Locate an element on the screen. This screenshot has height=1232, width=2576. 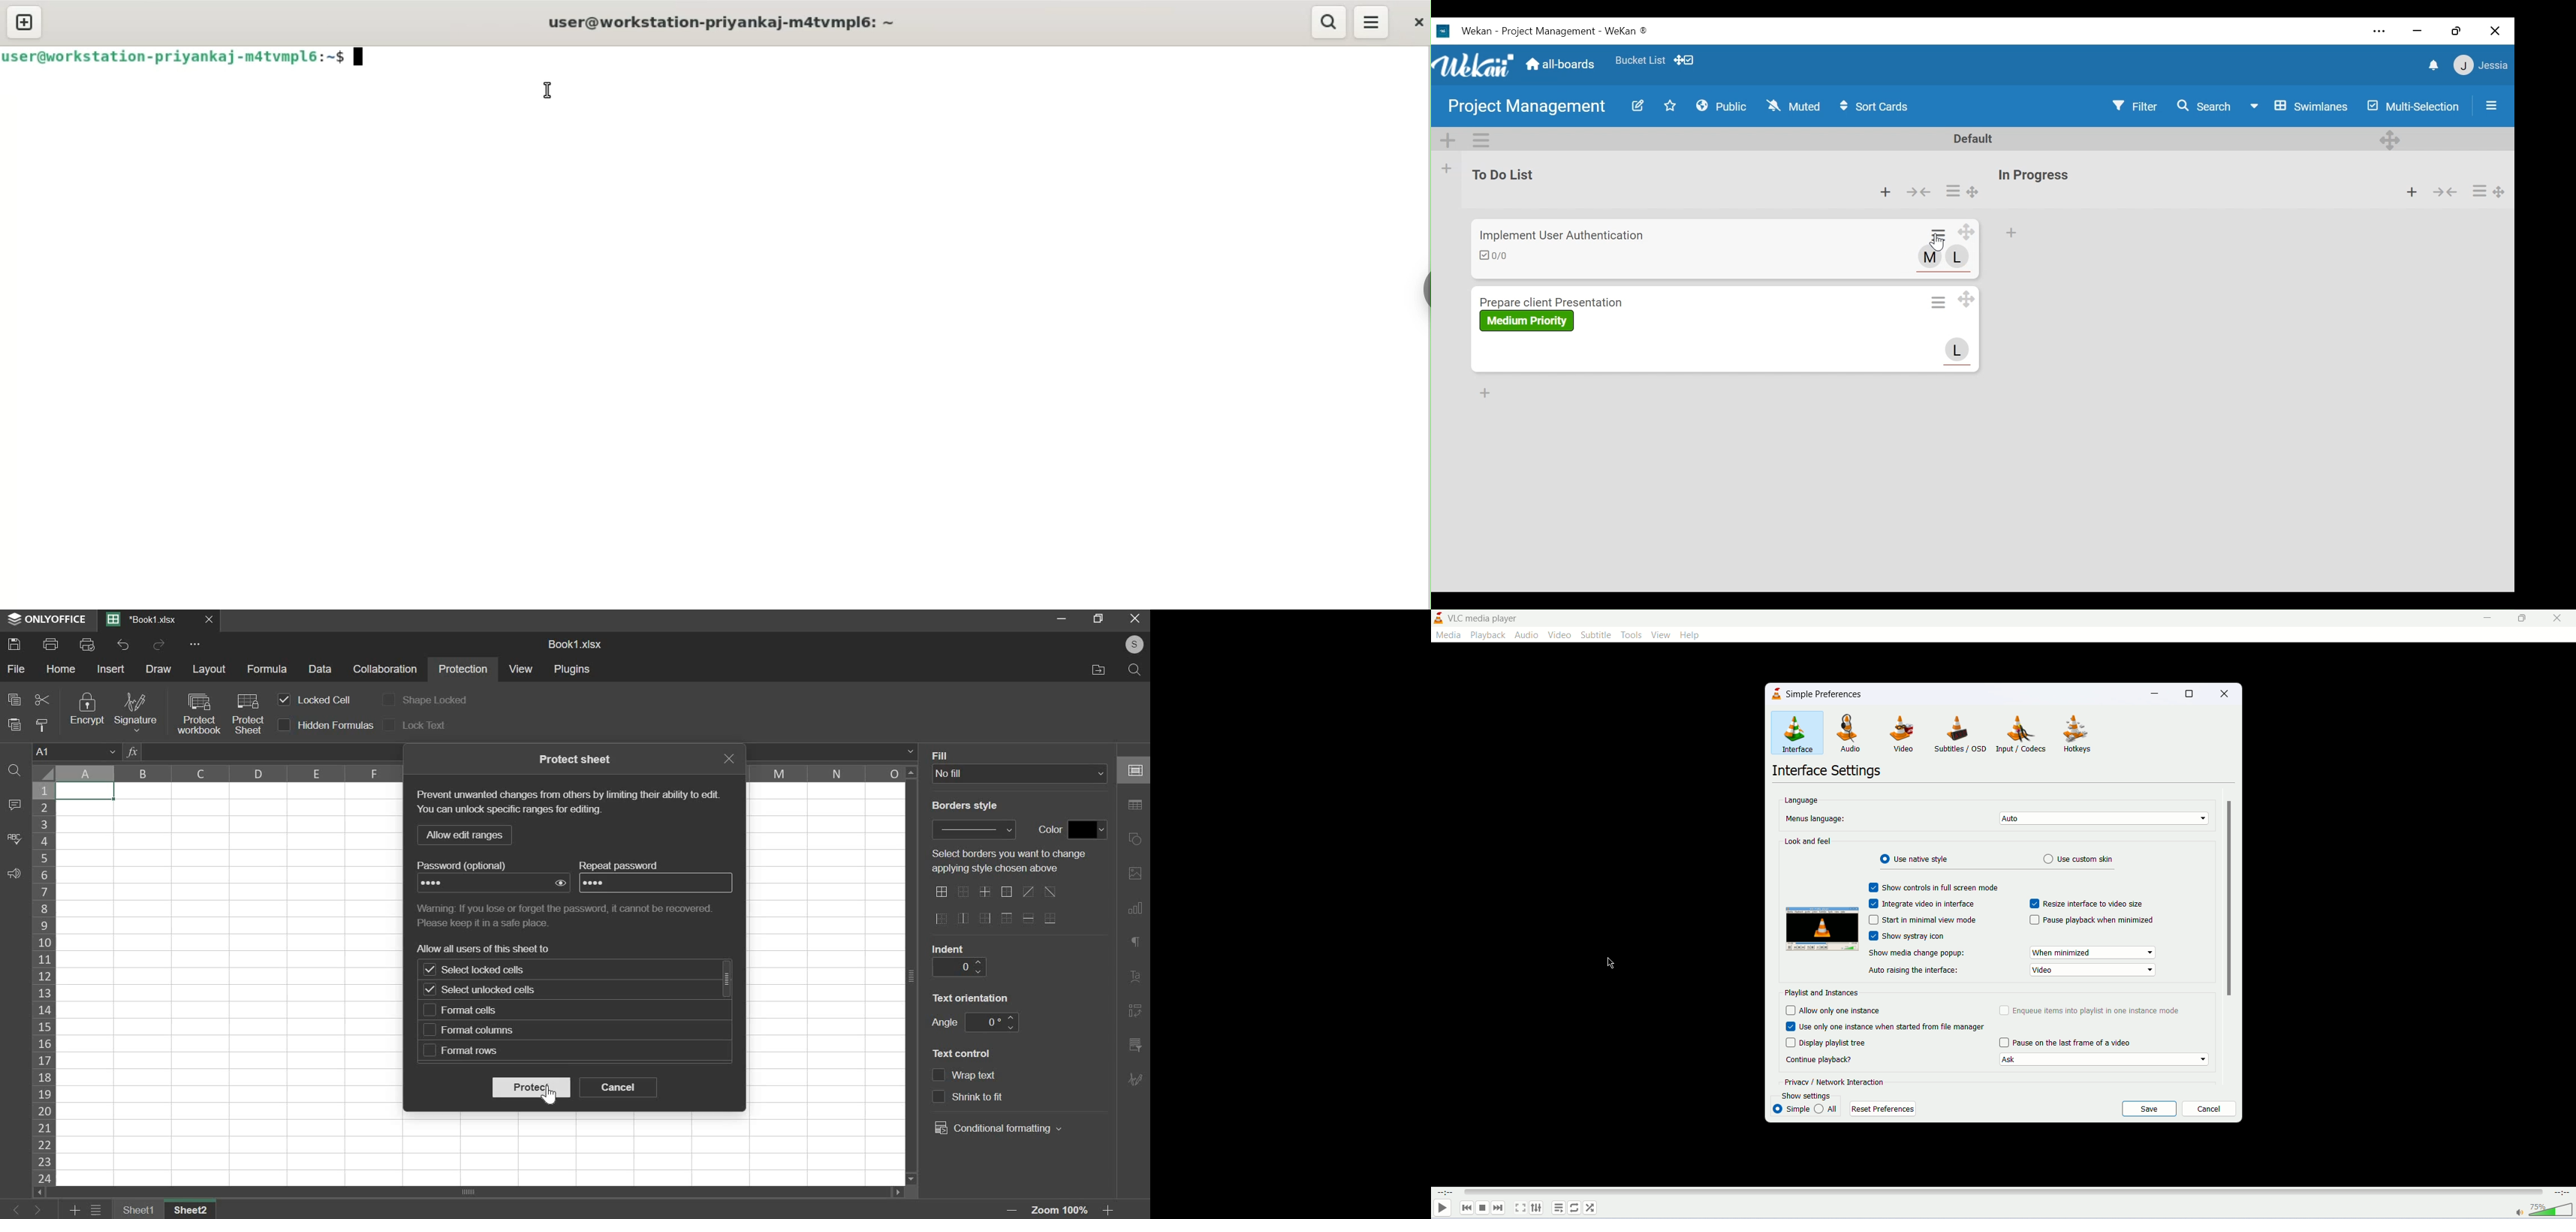
Close  is located at coordinates (210, 620).